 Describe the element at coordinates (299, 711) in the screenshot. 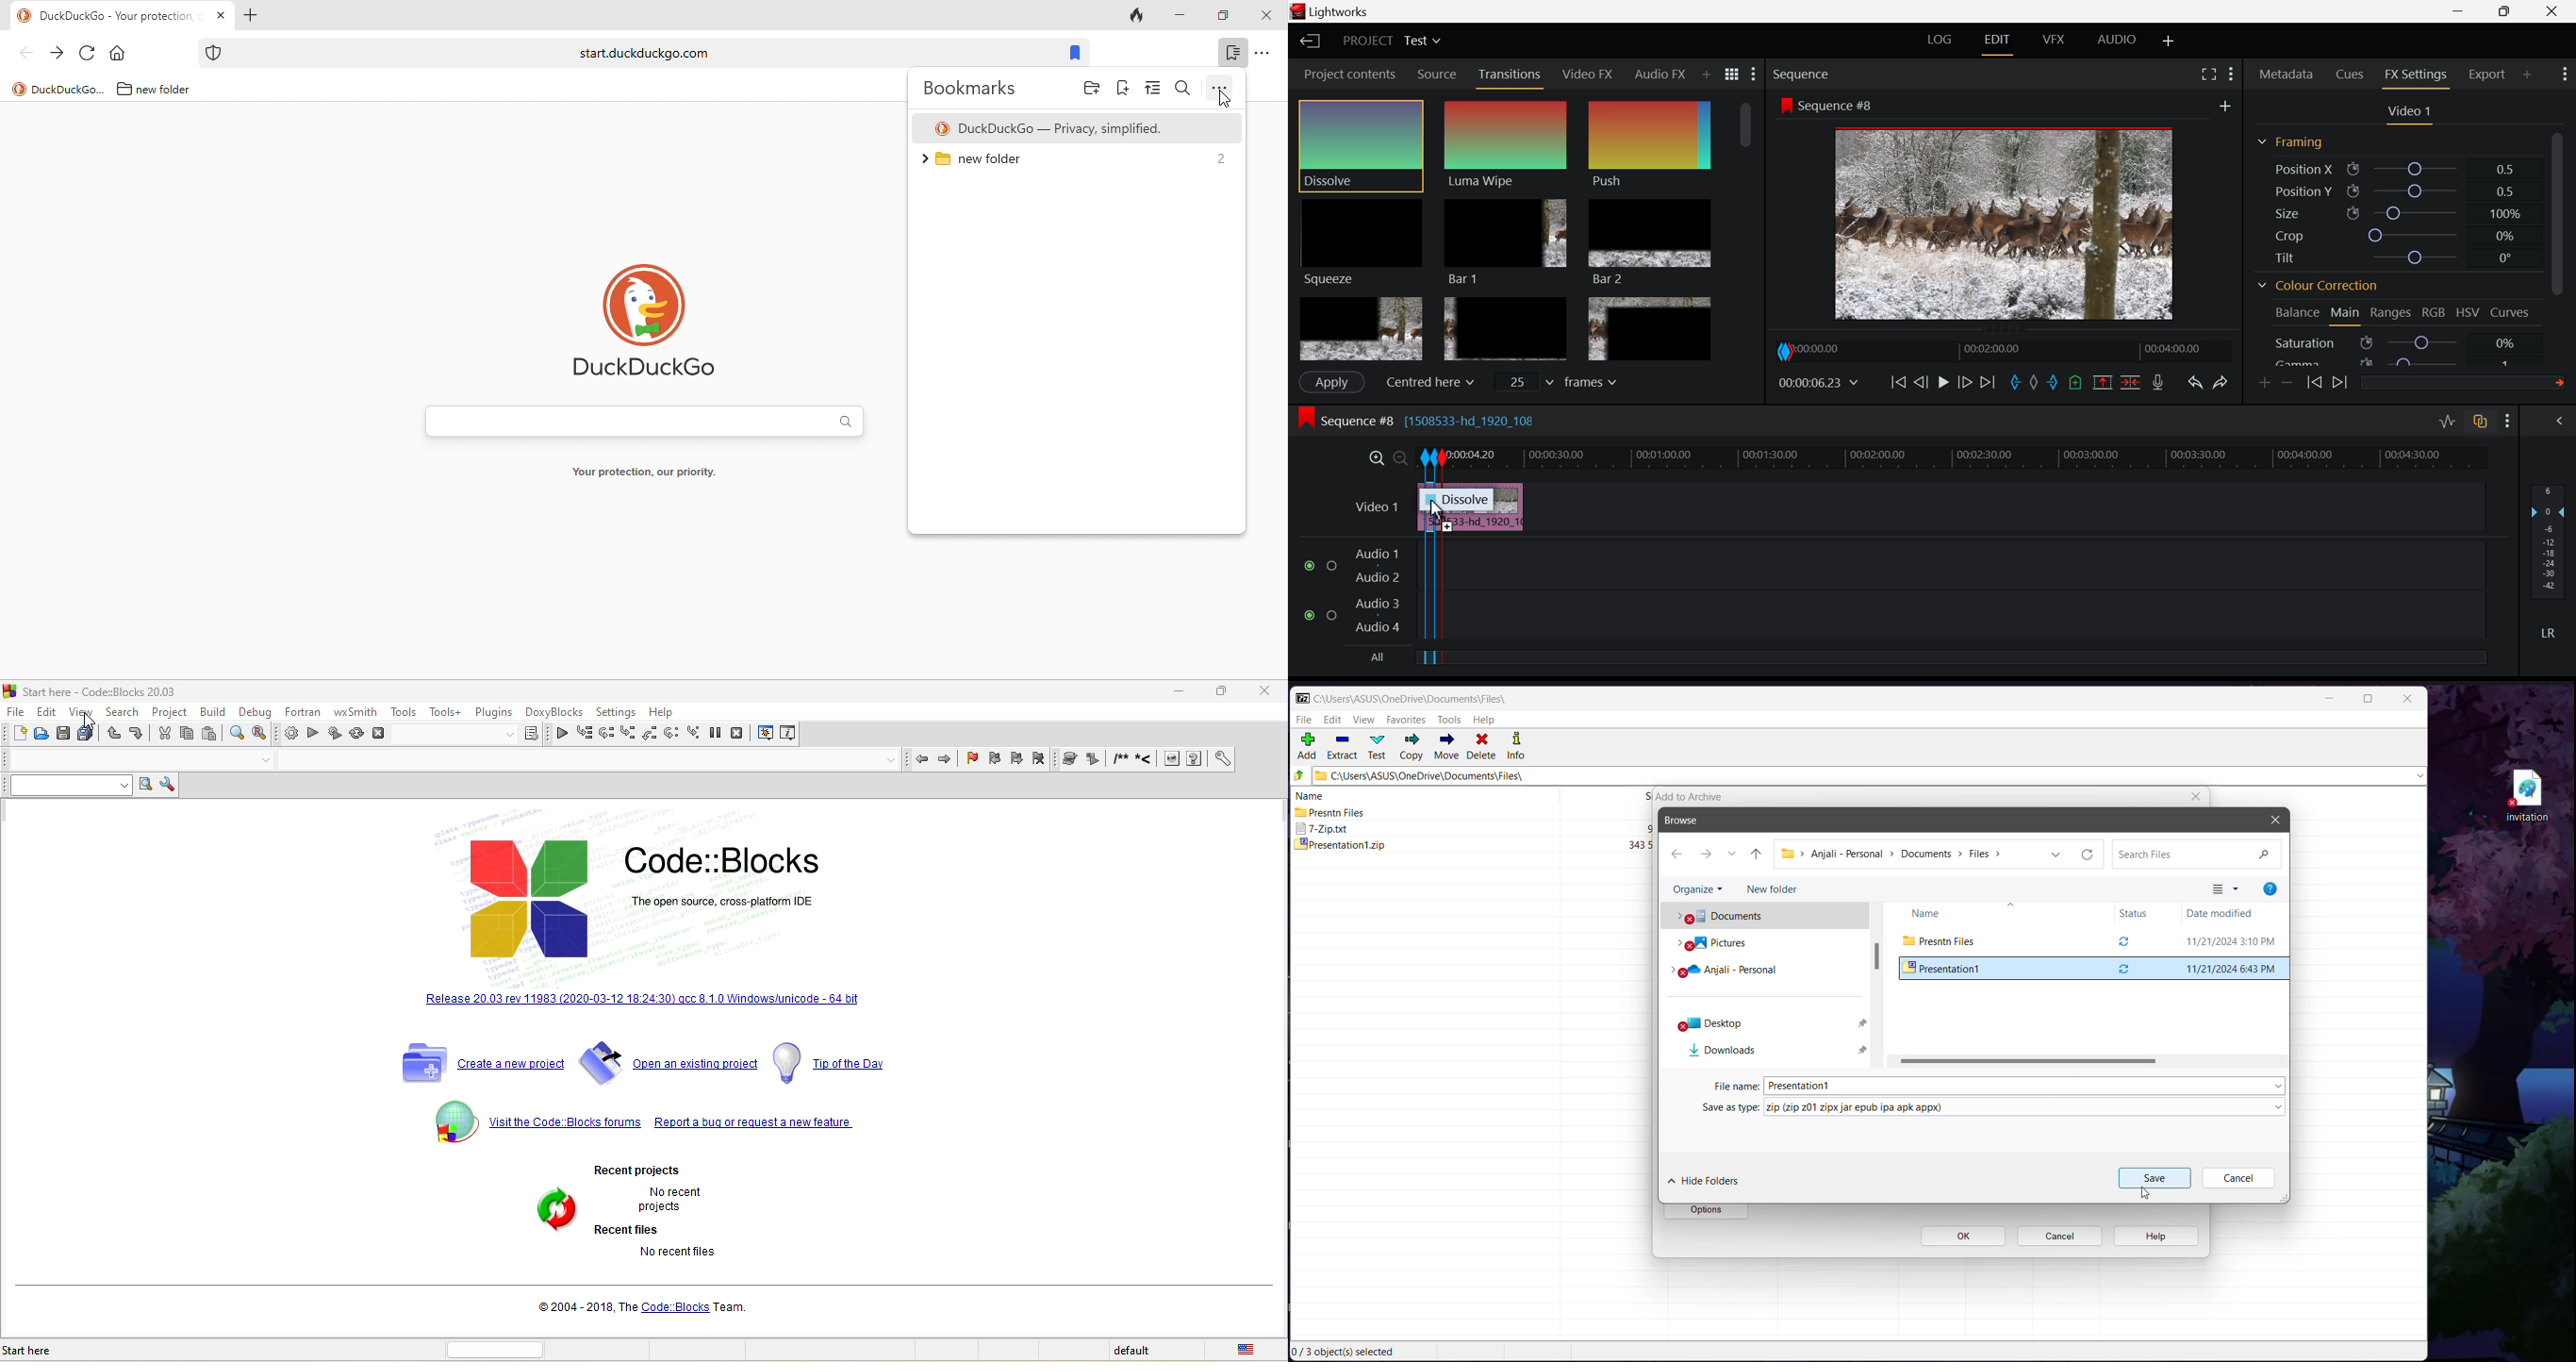

I see `fortran` at that location.